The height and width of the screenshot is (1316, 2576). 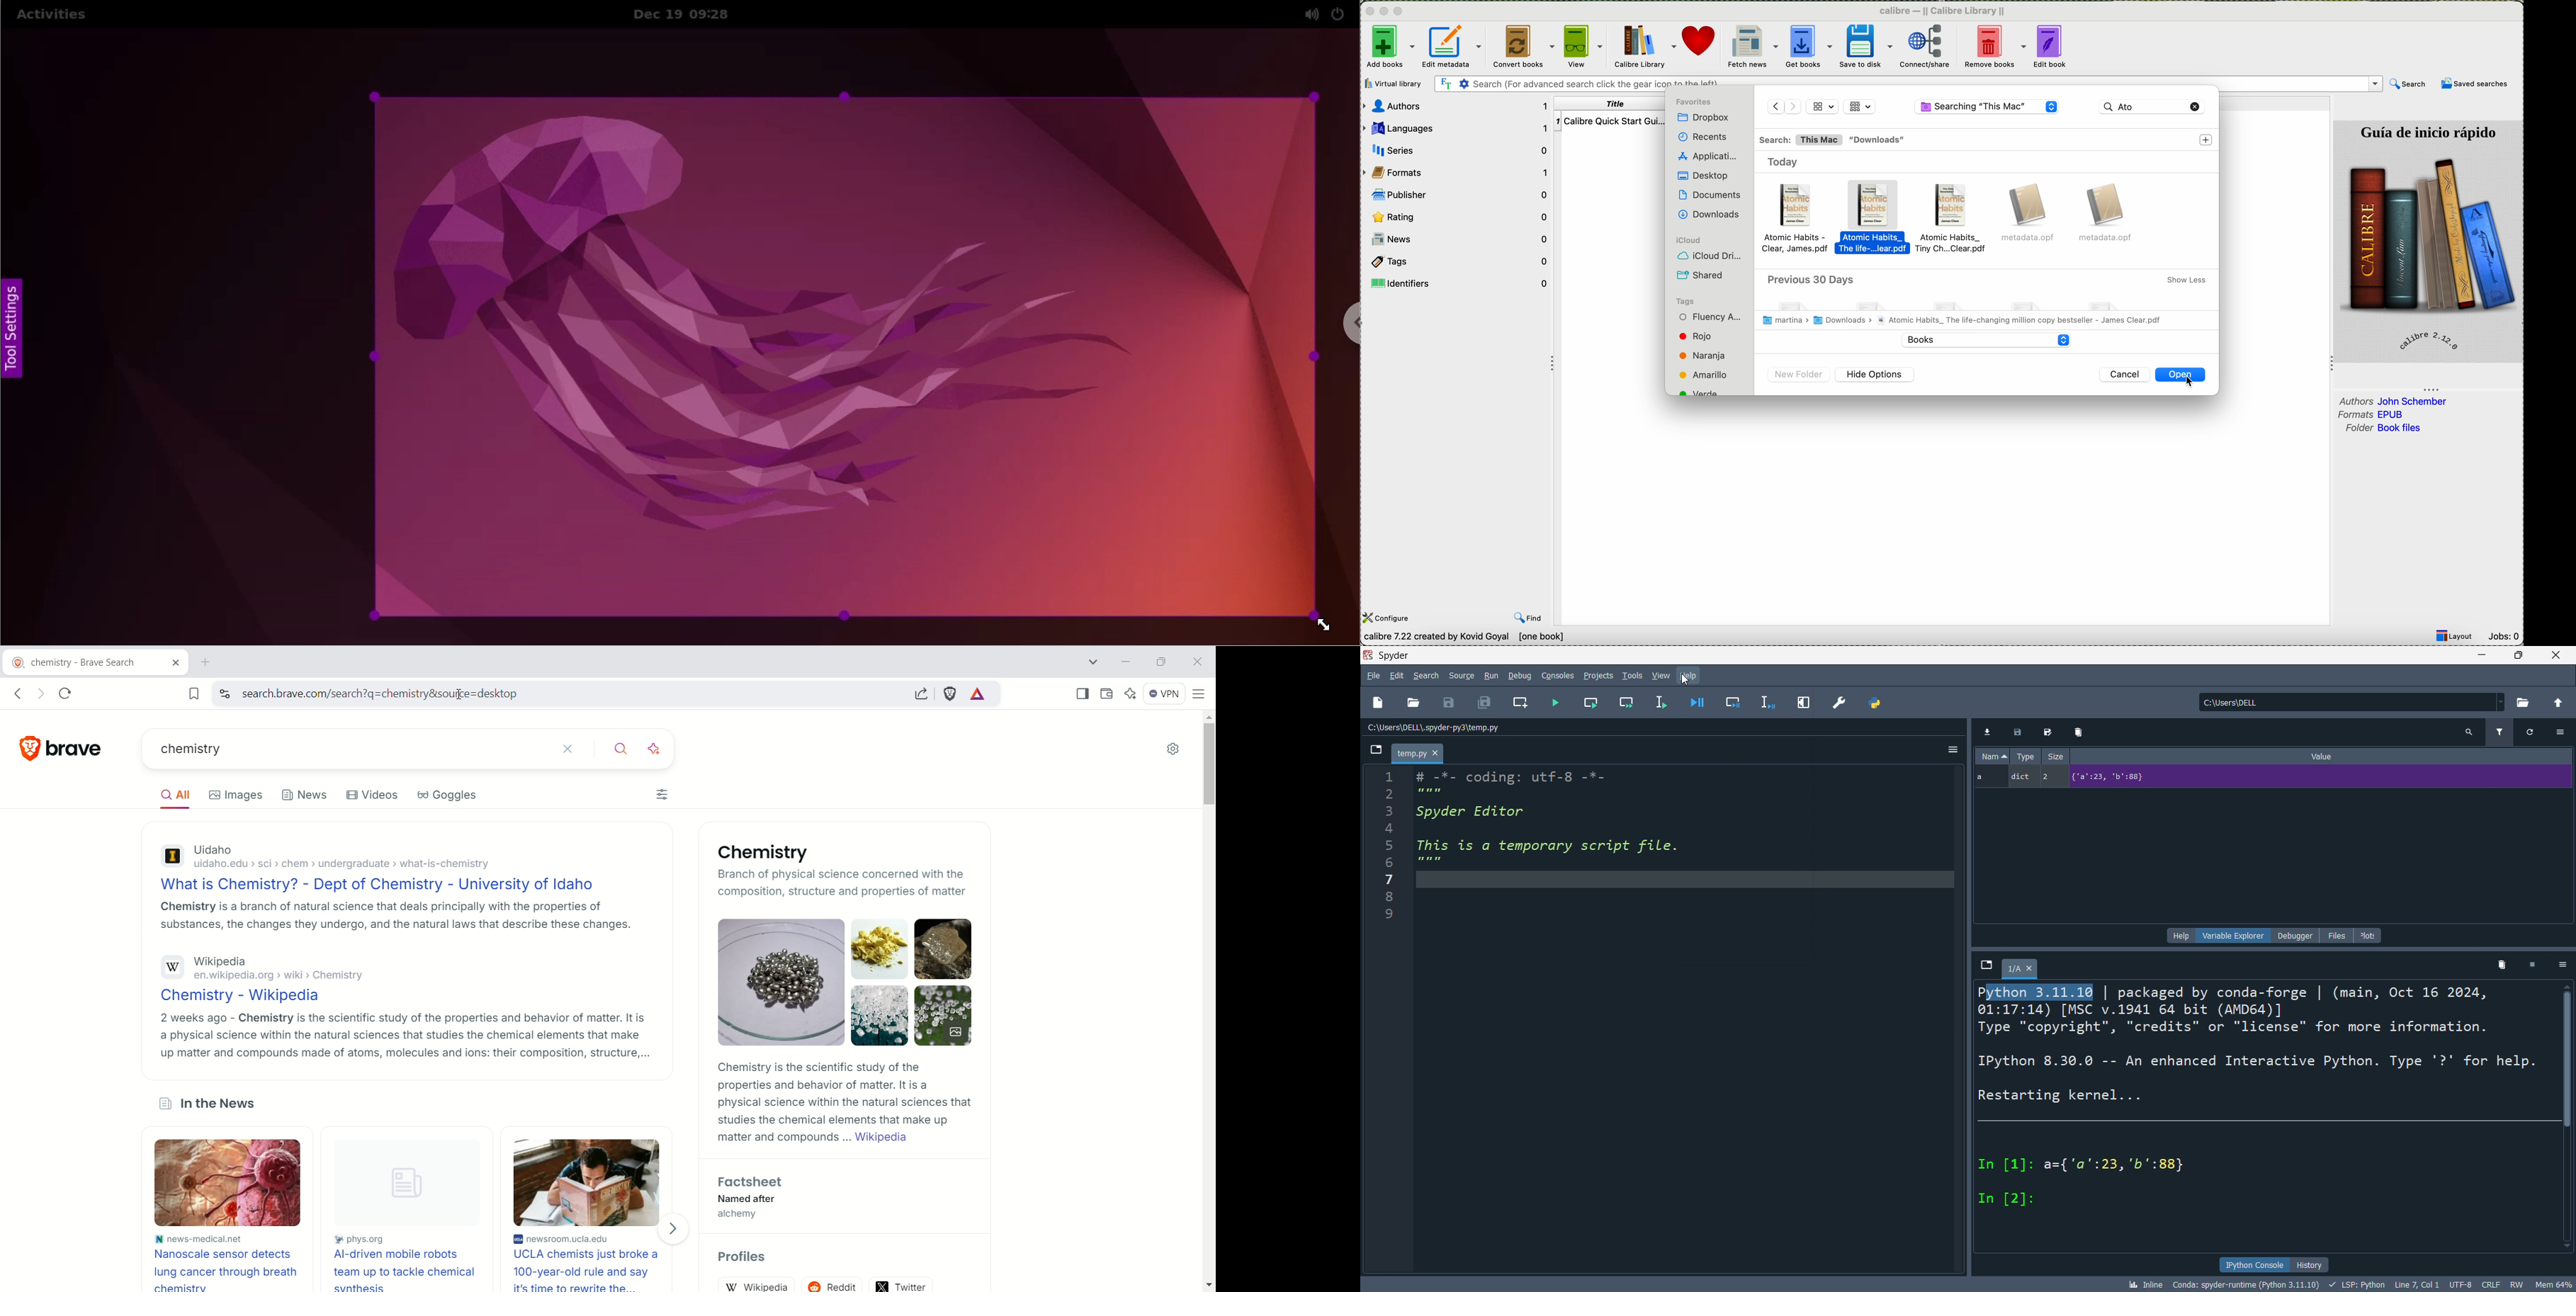 What do you see at coordinates (1093, 662) in the screenshot?
I see `search tab` at bounding box center [1093, 662].